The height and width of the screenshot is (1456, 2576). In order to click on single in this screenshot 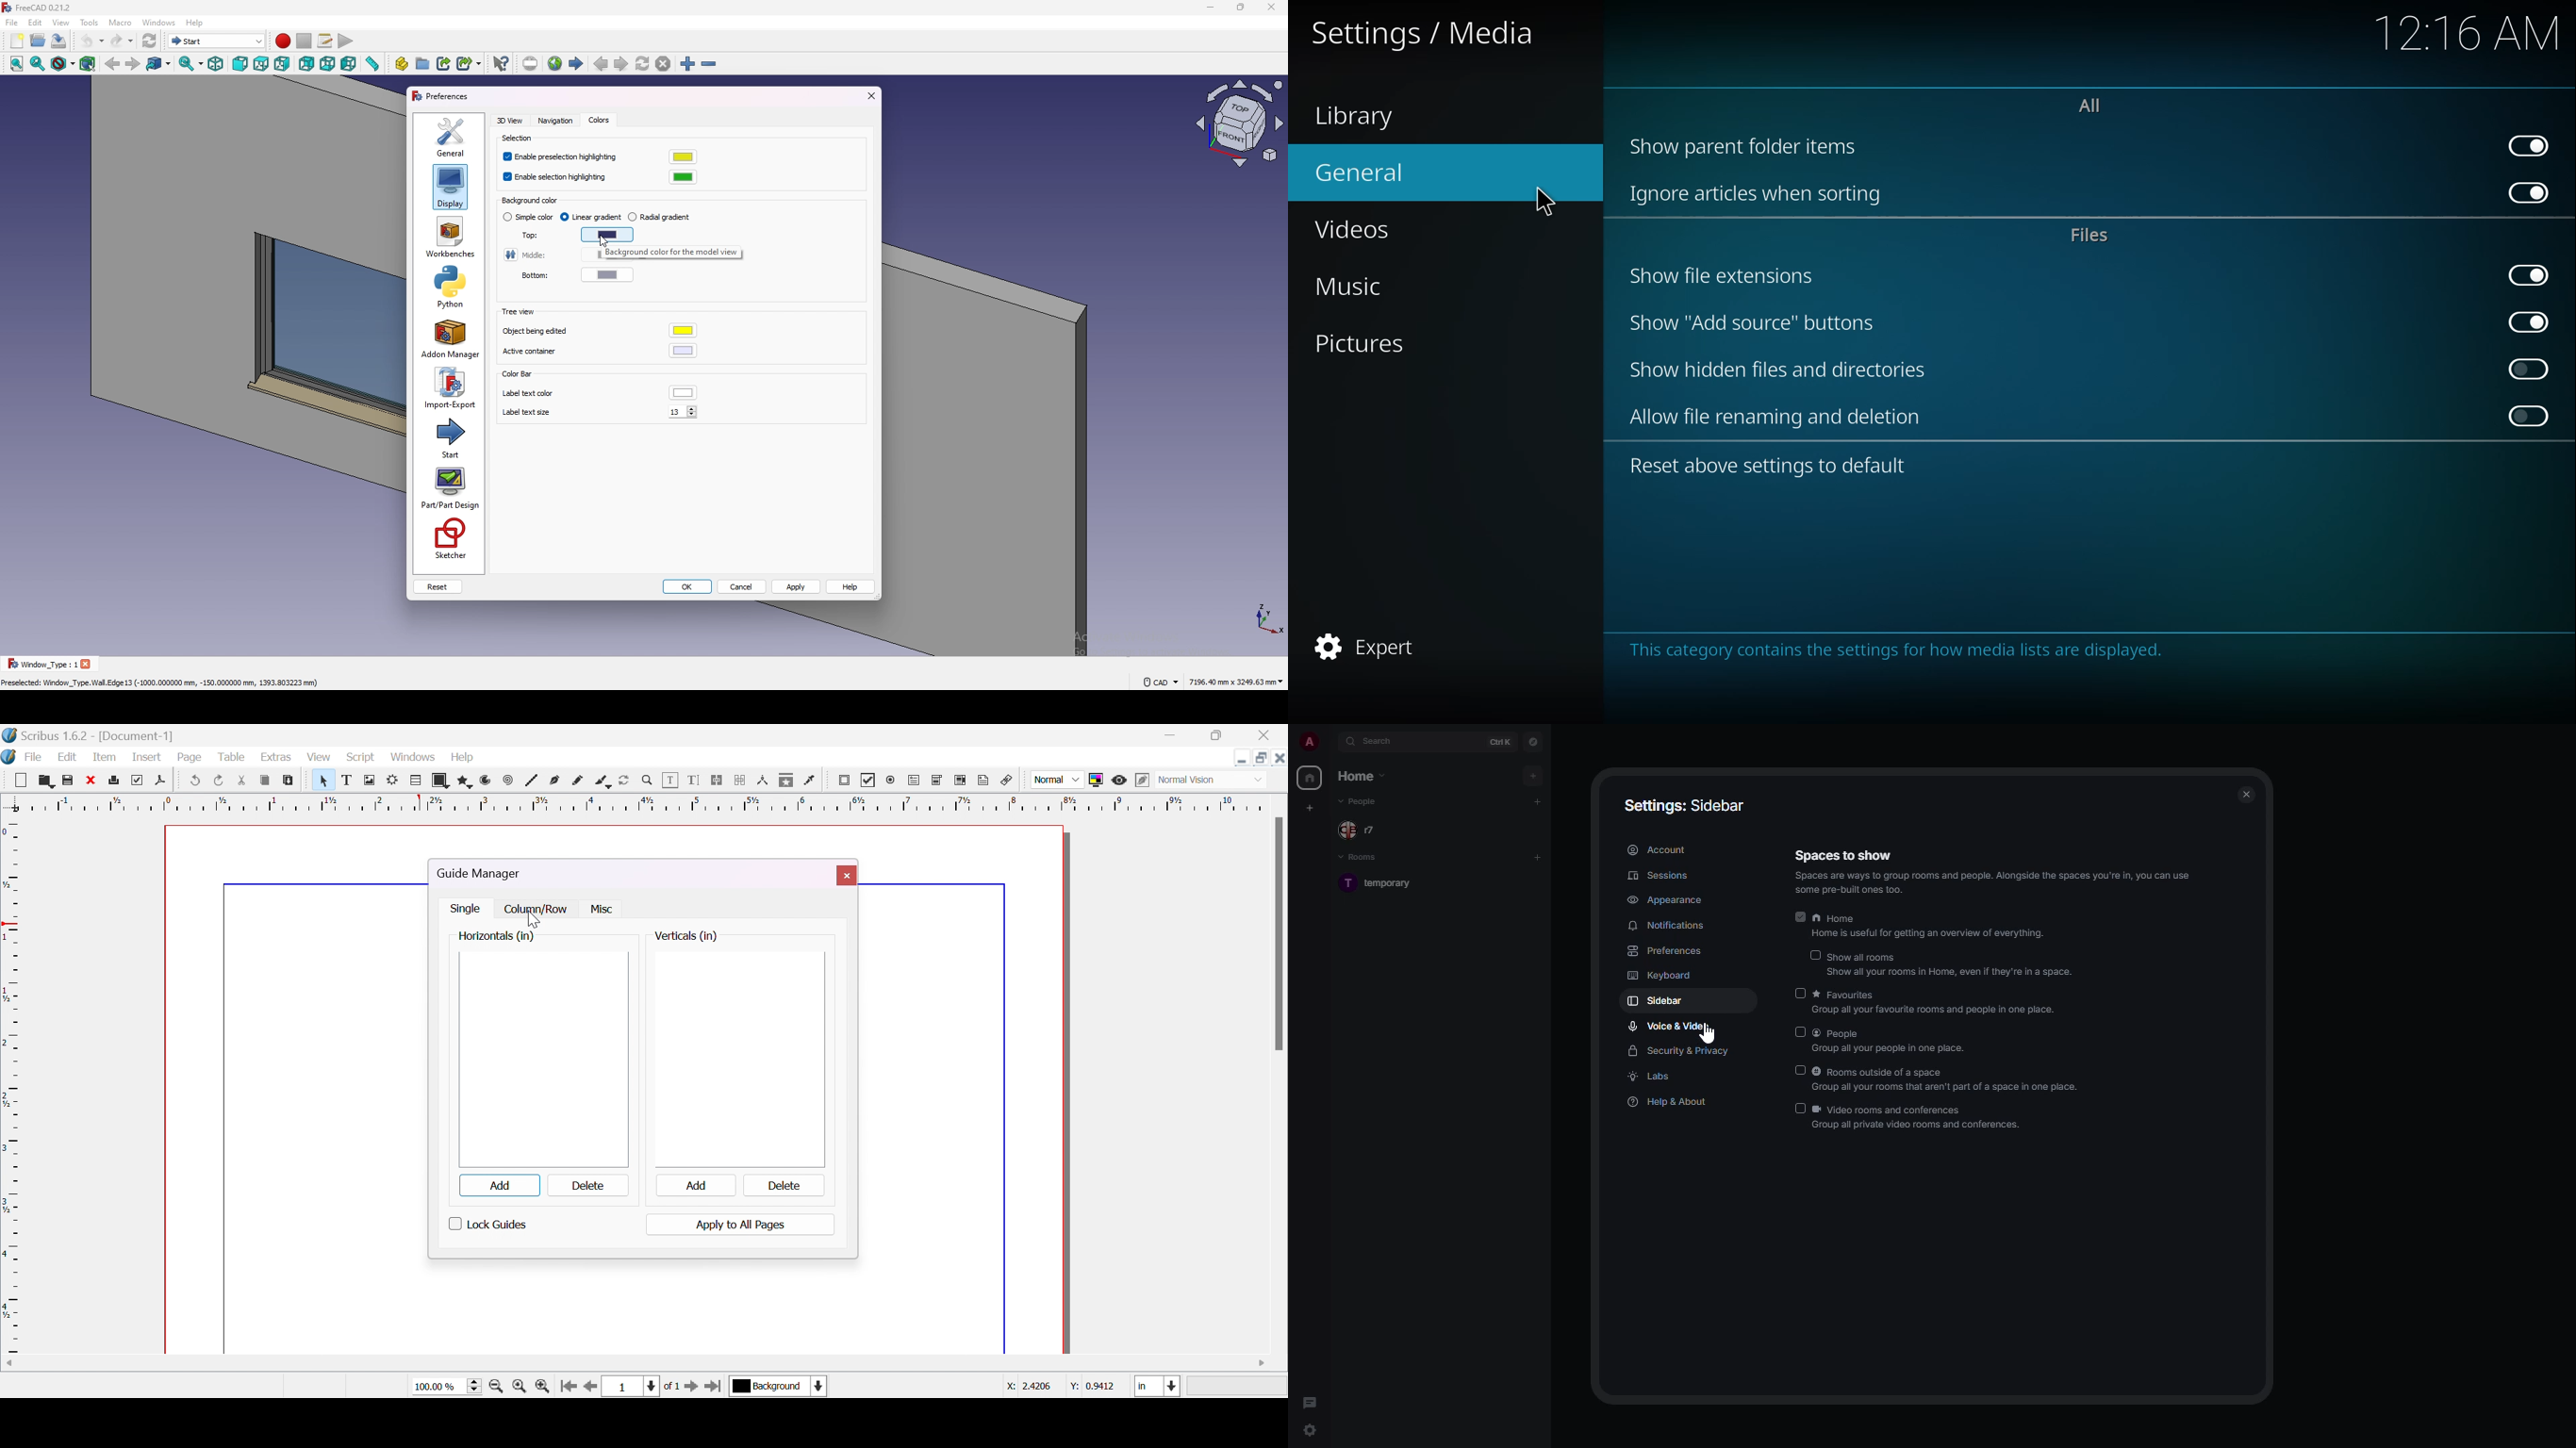, I will do `click(468, 908)`.